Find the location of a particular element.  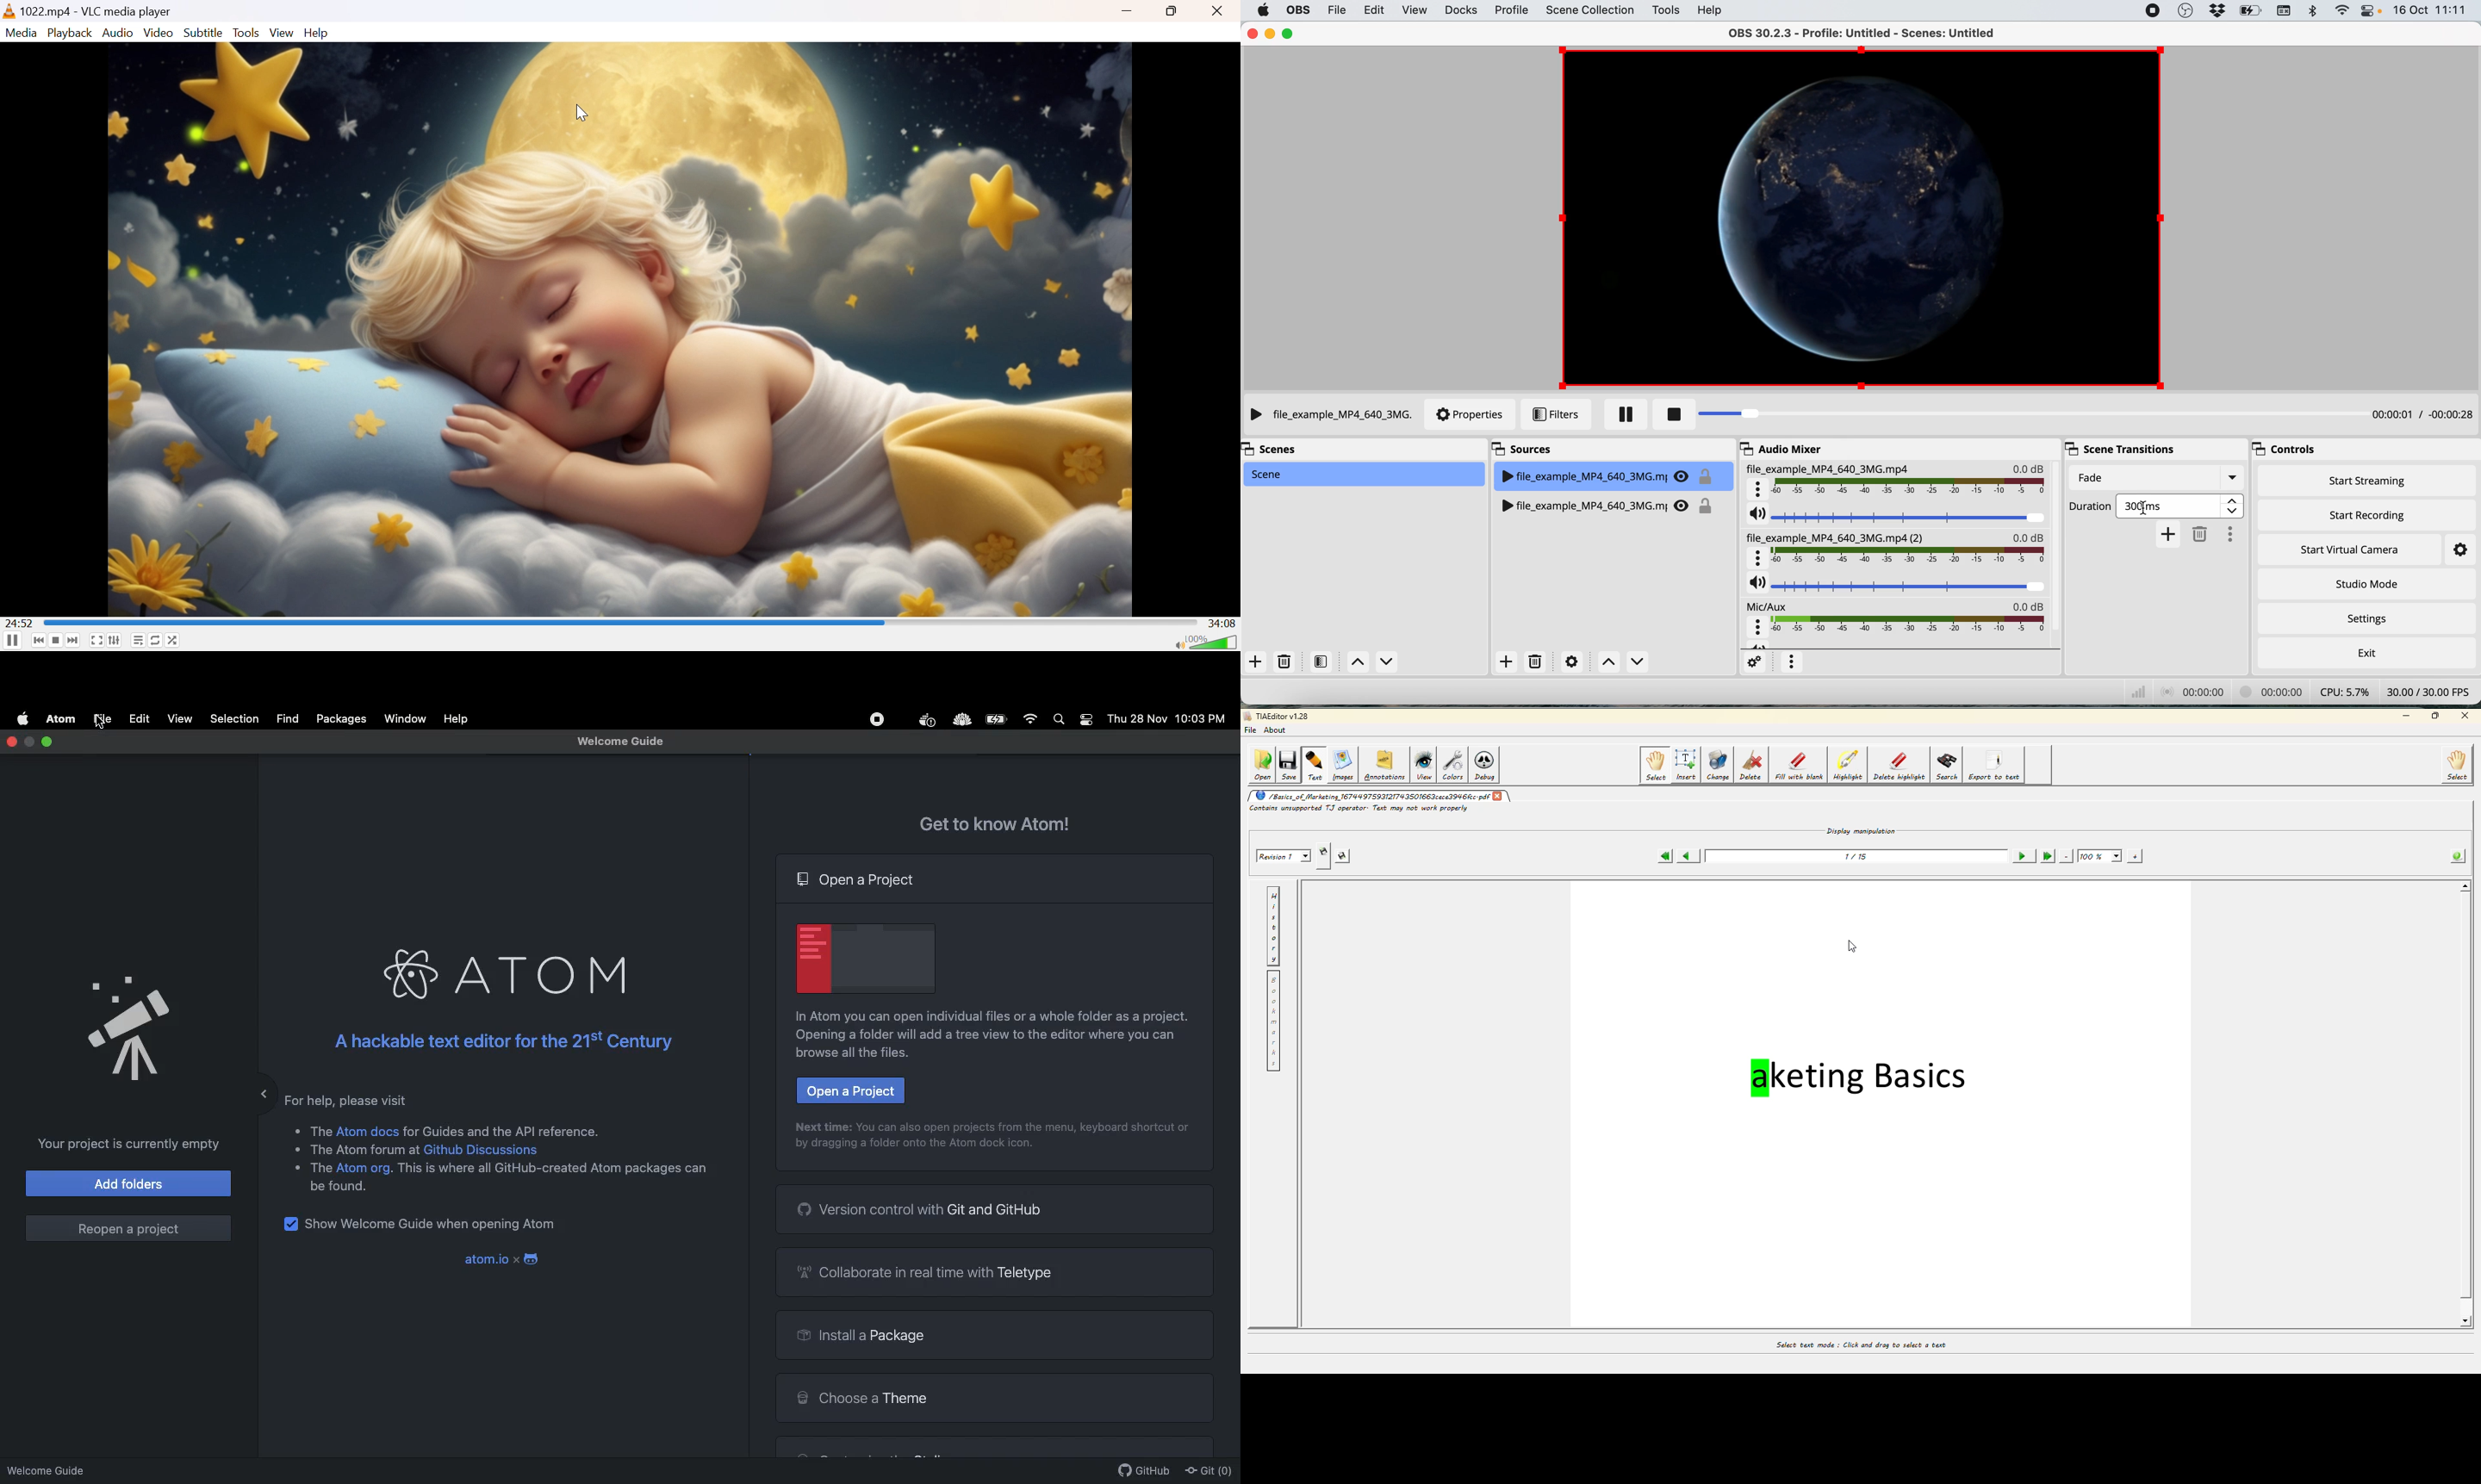

mic aux audio is located at coordinates (1896, 624).